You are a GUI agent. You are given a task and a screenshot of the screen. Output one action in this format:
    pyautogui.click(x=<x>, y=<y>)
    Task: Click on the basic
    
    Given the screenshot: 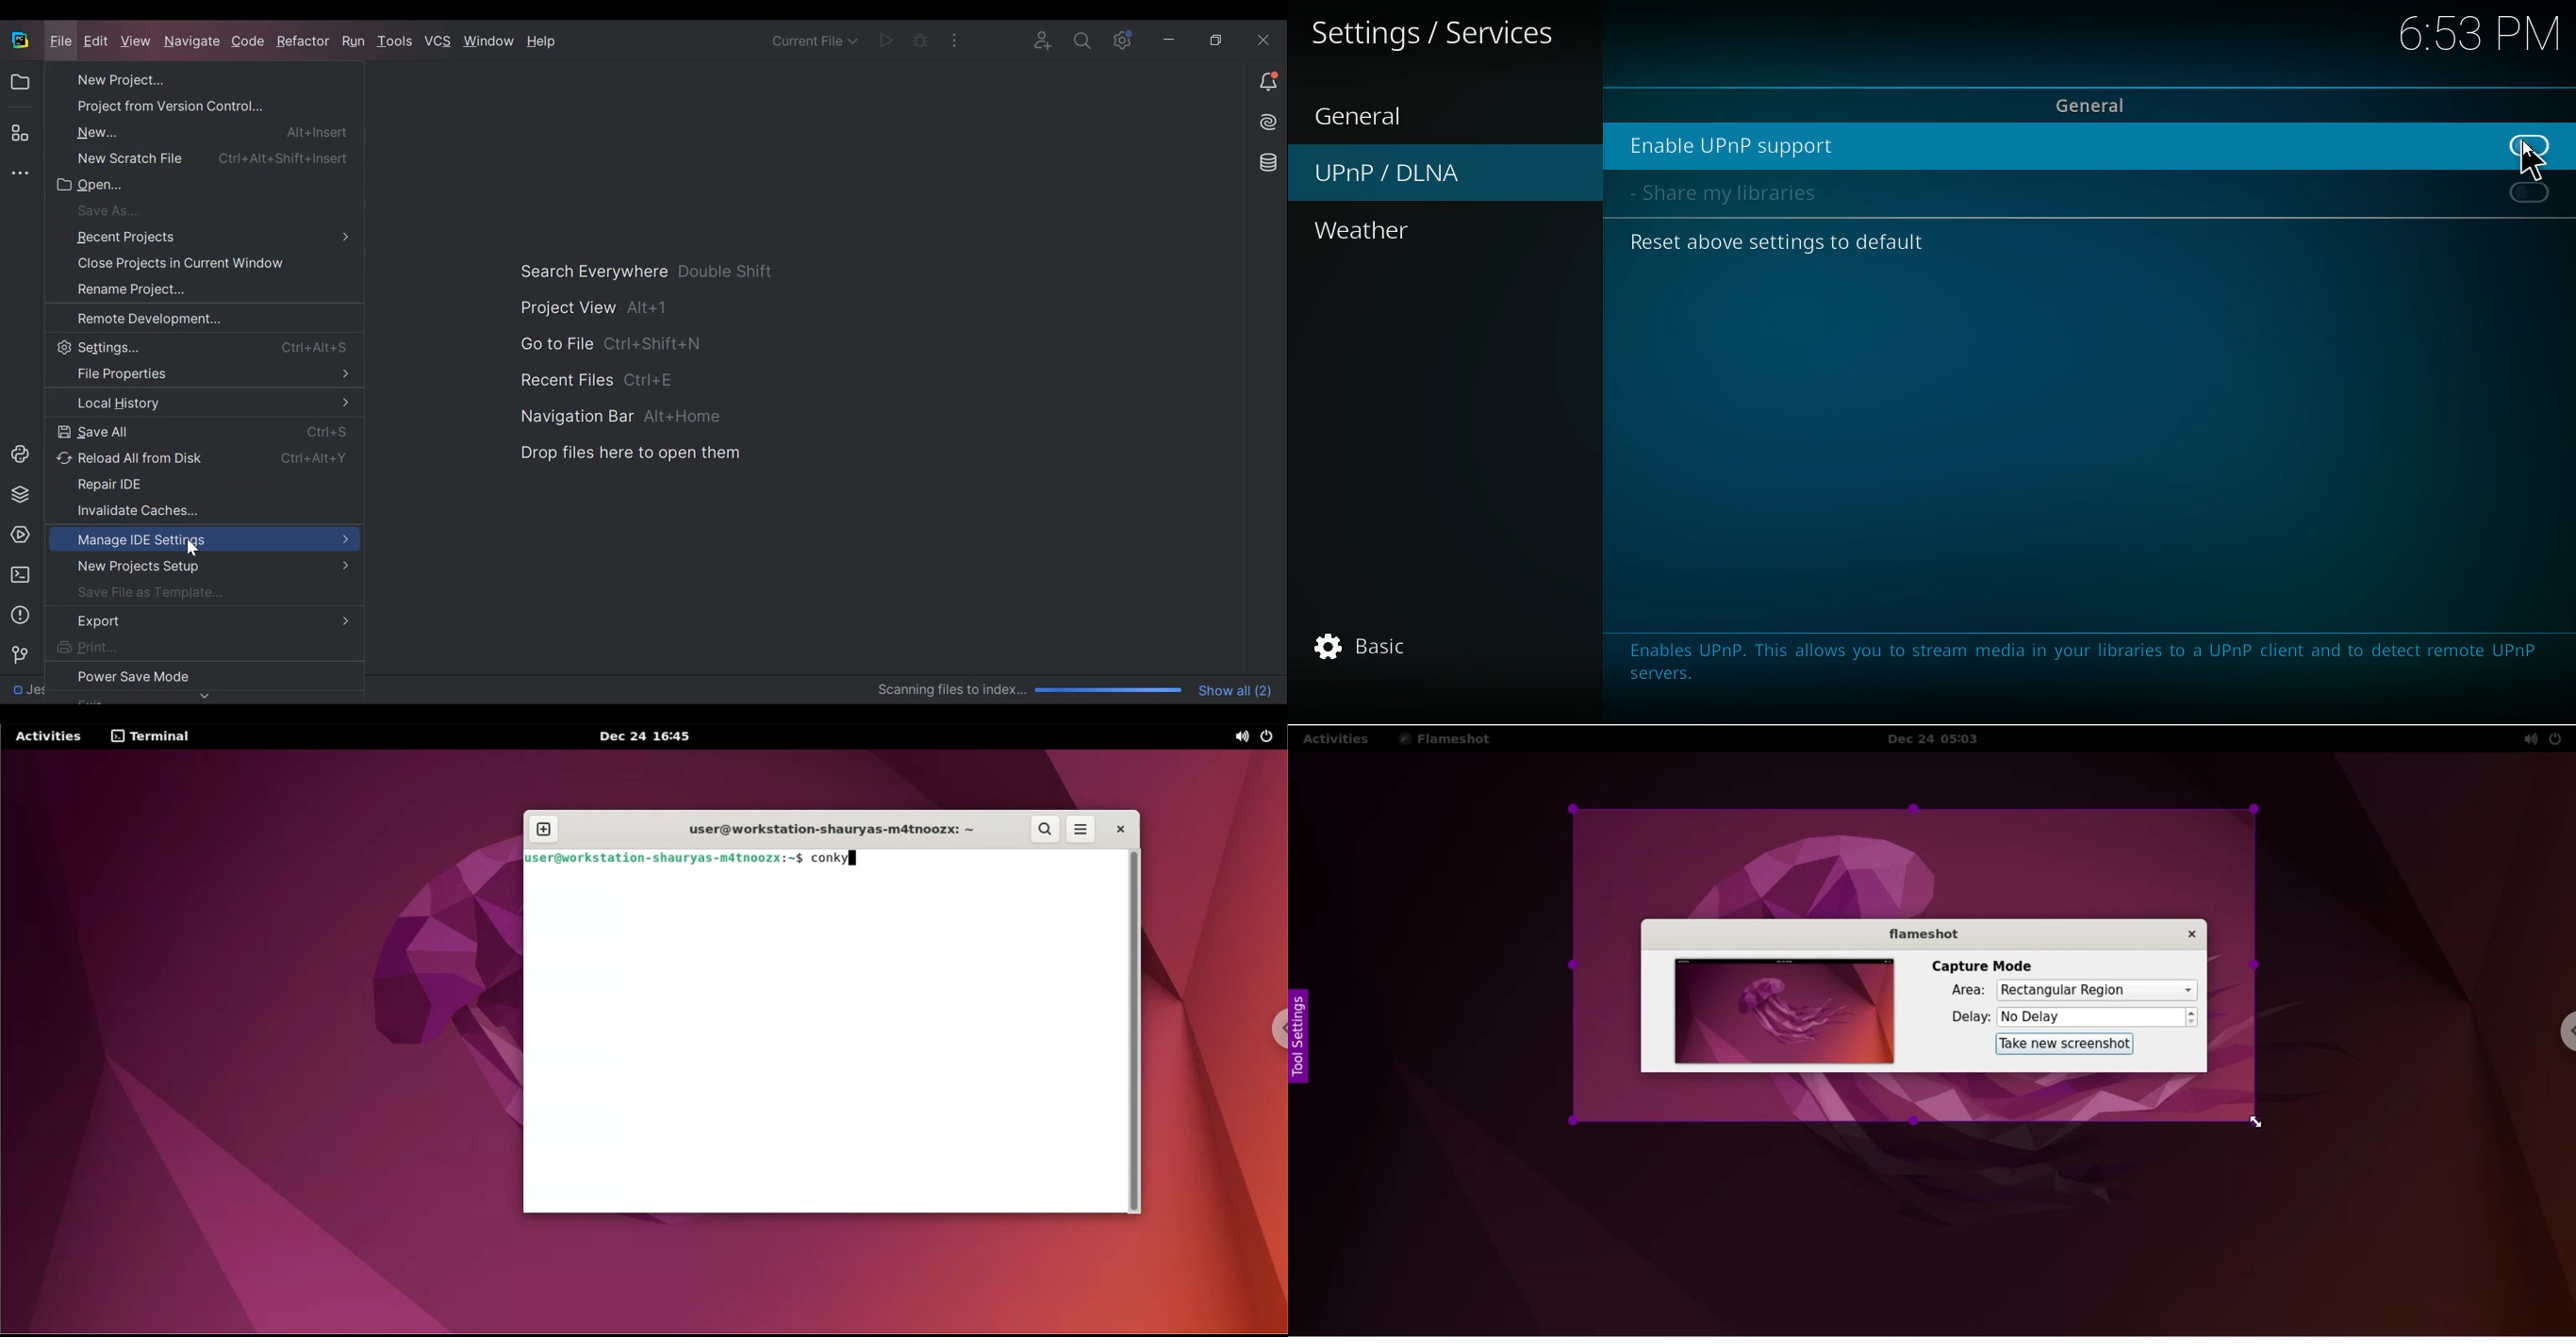 What is the action you would take?
    pyautogui.click(x=1395, y=647)
    